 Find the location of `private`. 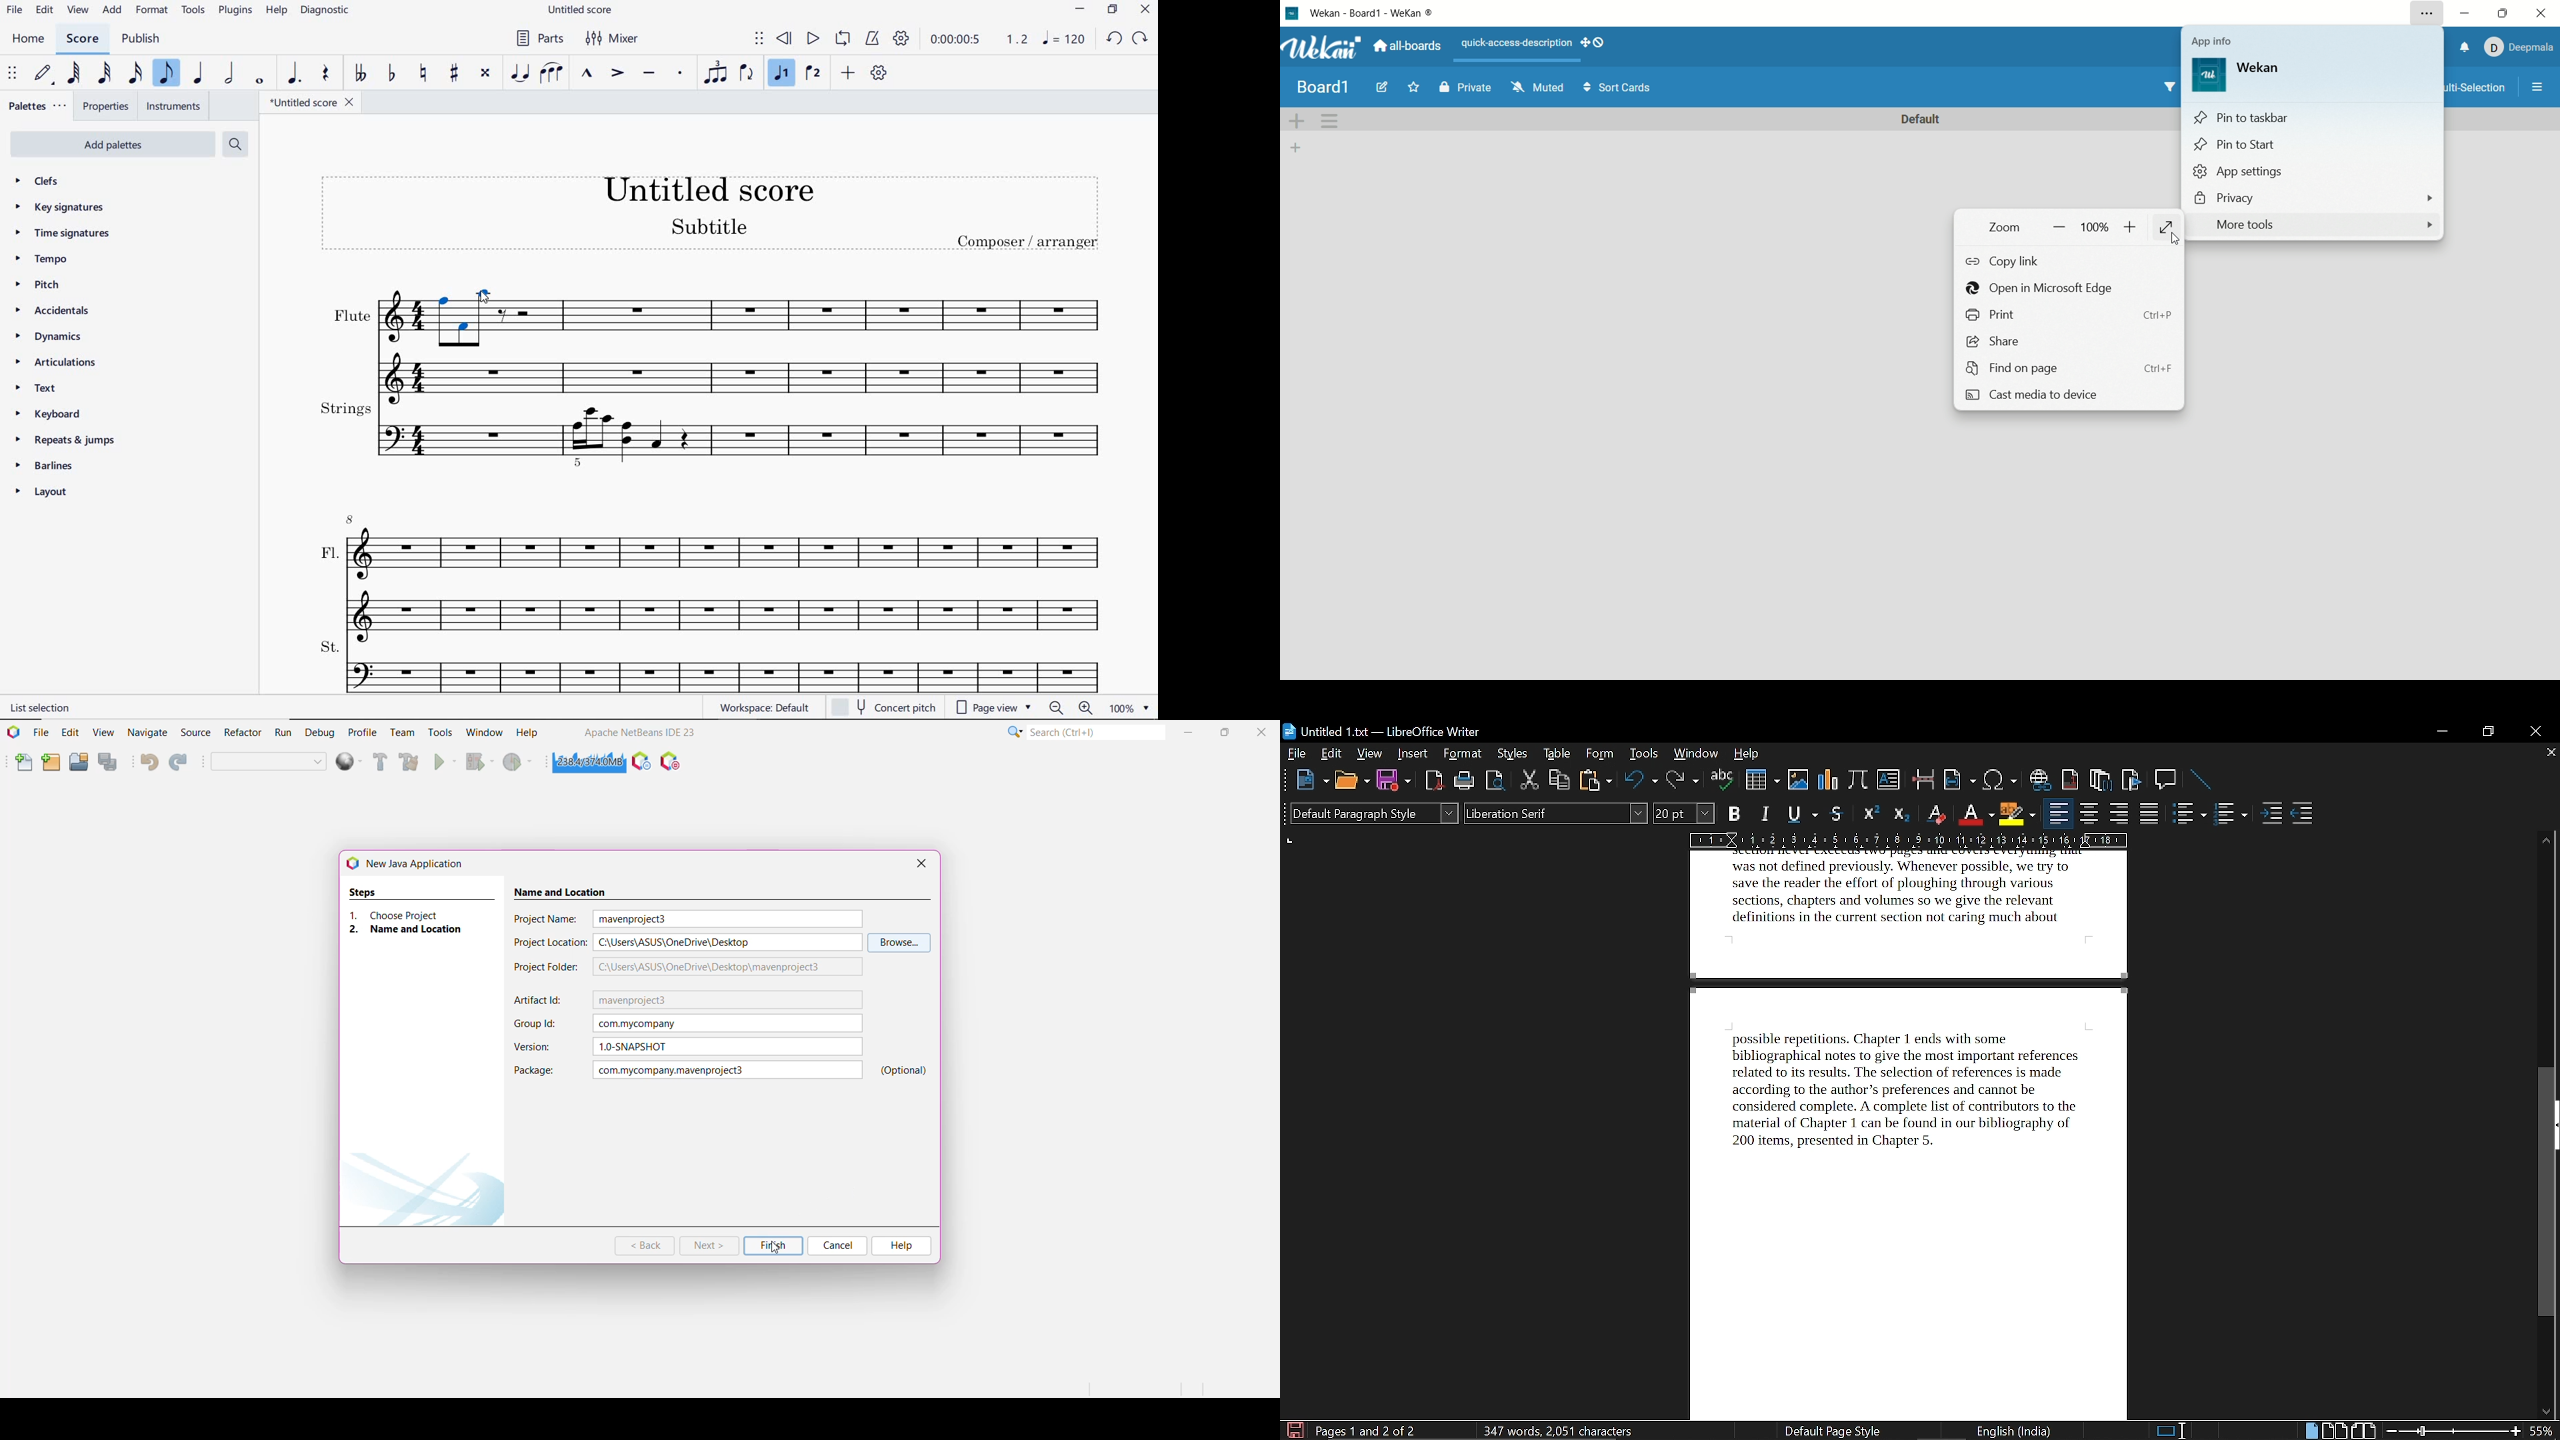

private is located at coordinates (1465, 89).